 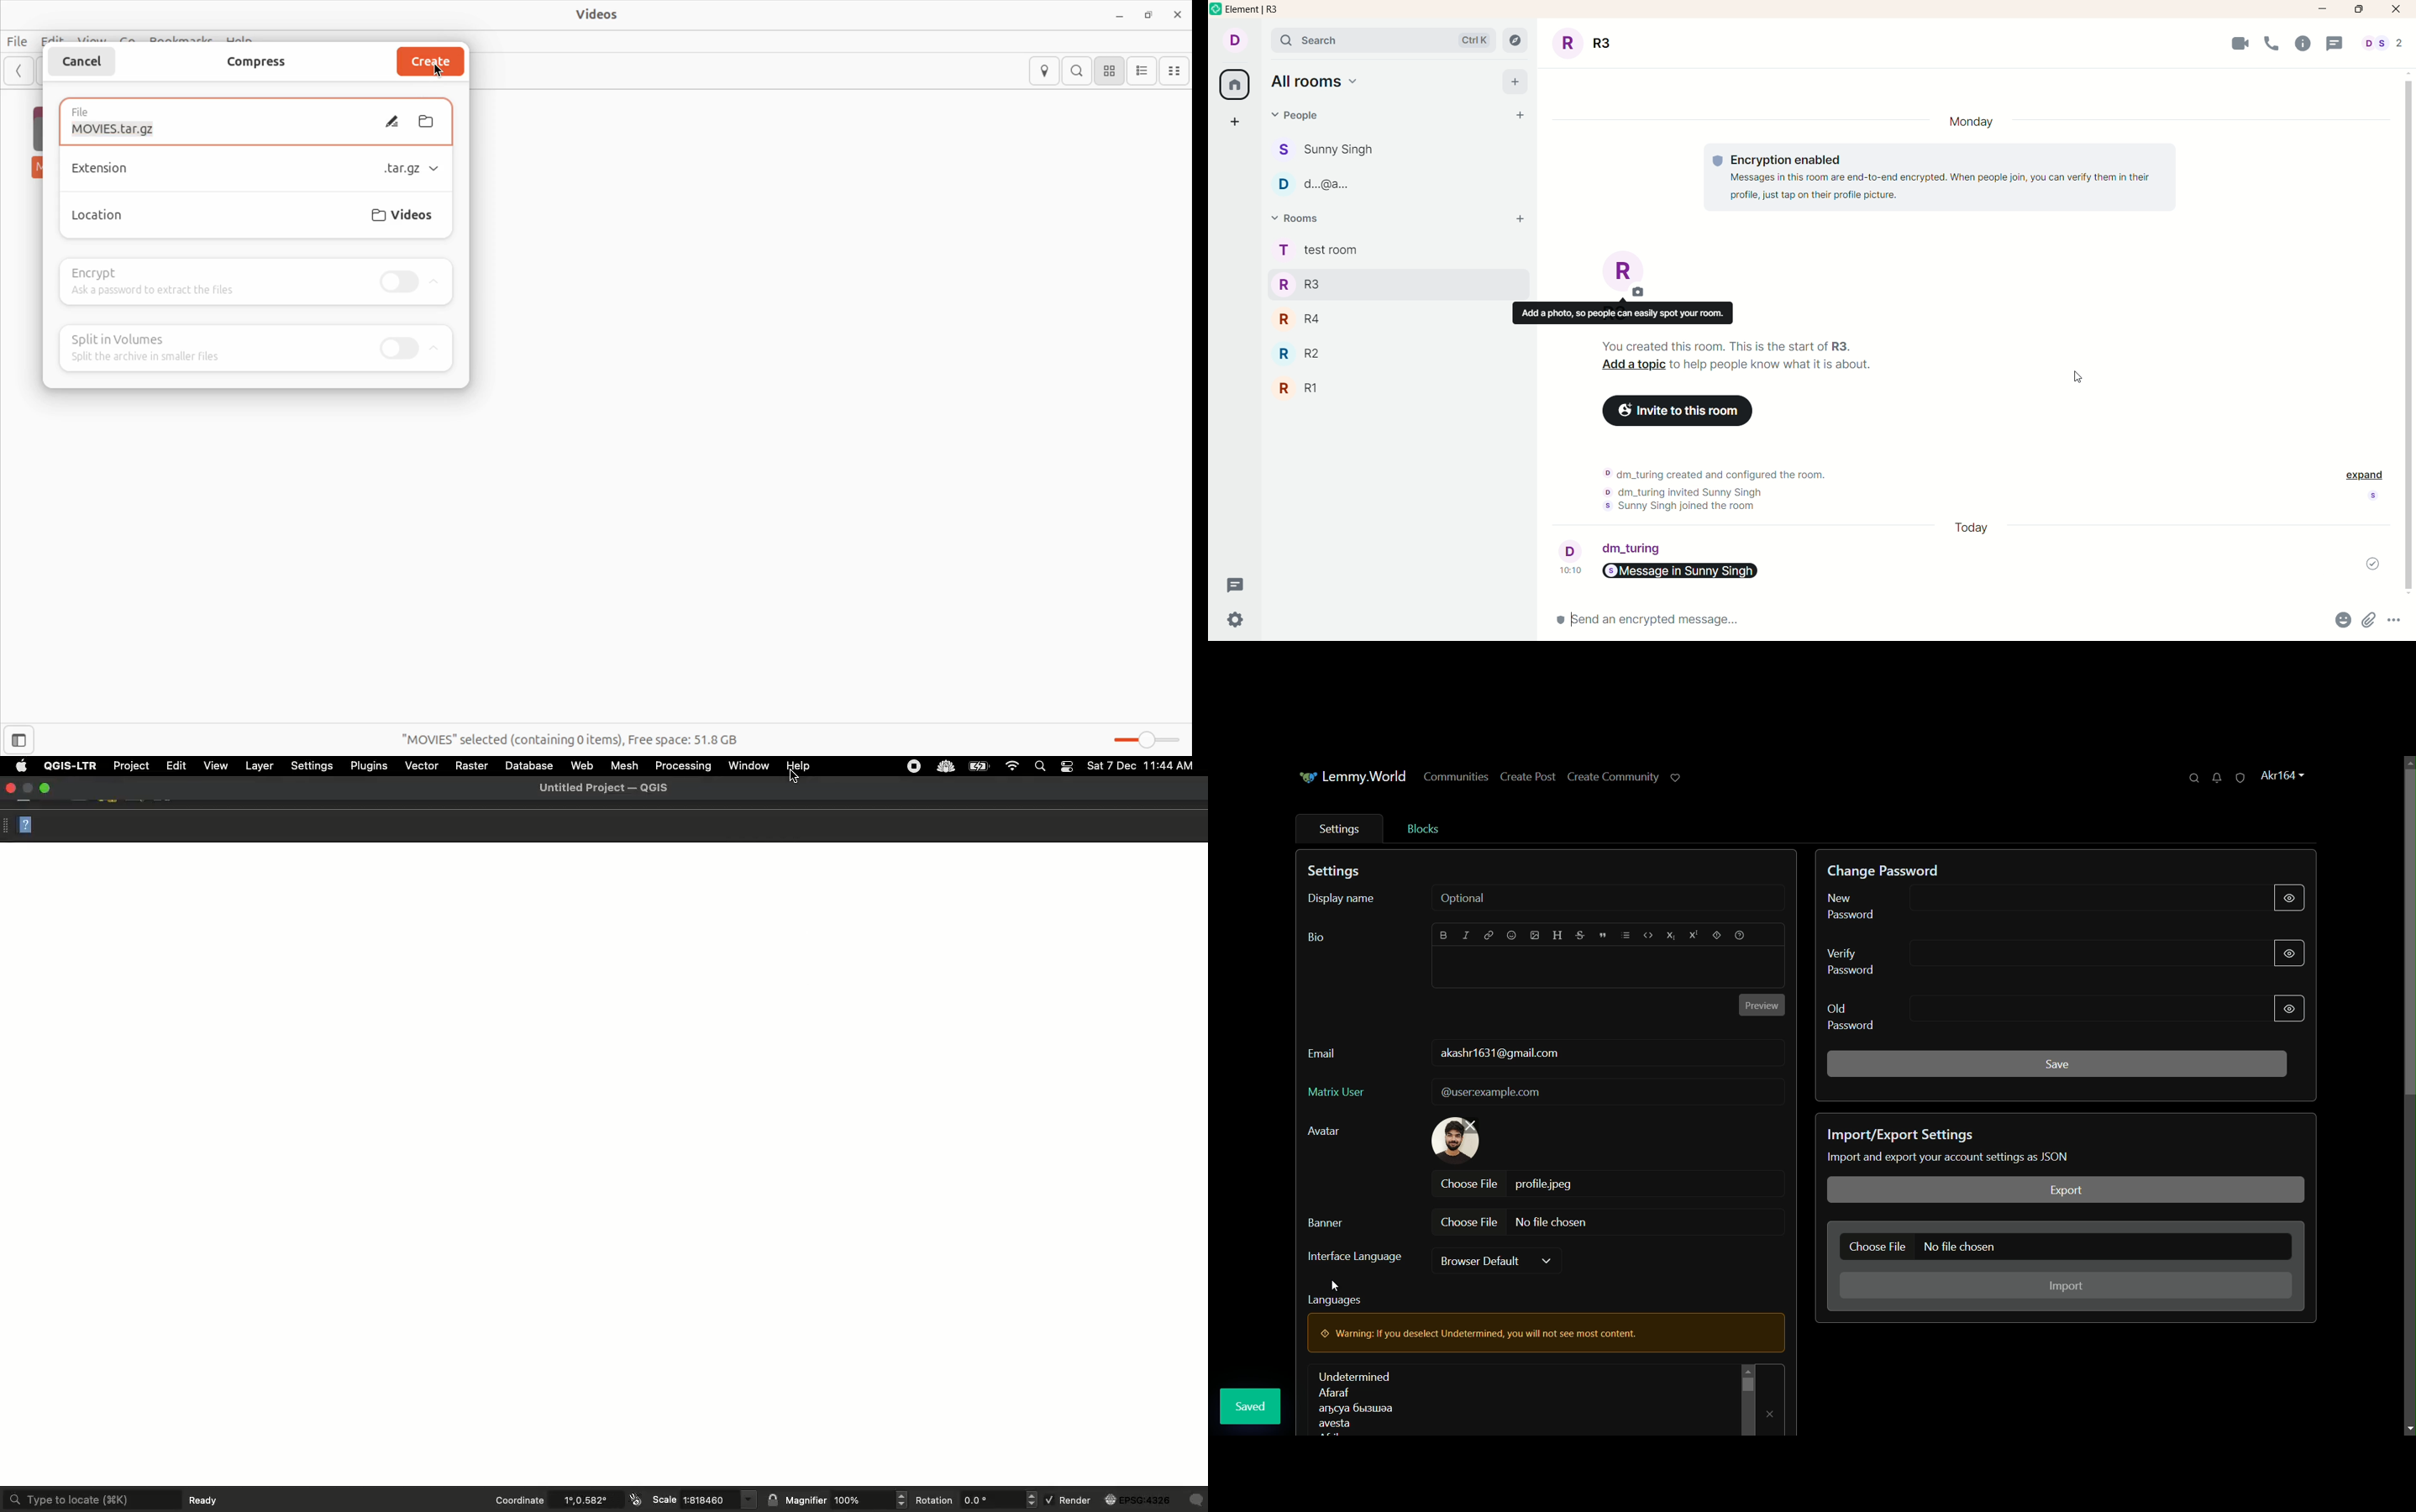 What do you see at coordinates (2080, 377) in the screenshot?
I see `cursor` at bounding box center [2080, 377].